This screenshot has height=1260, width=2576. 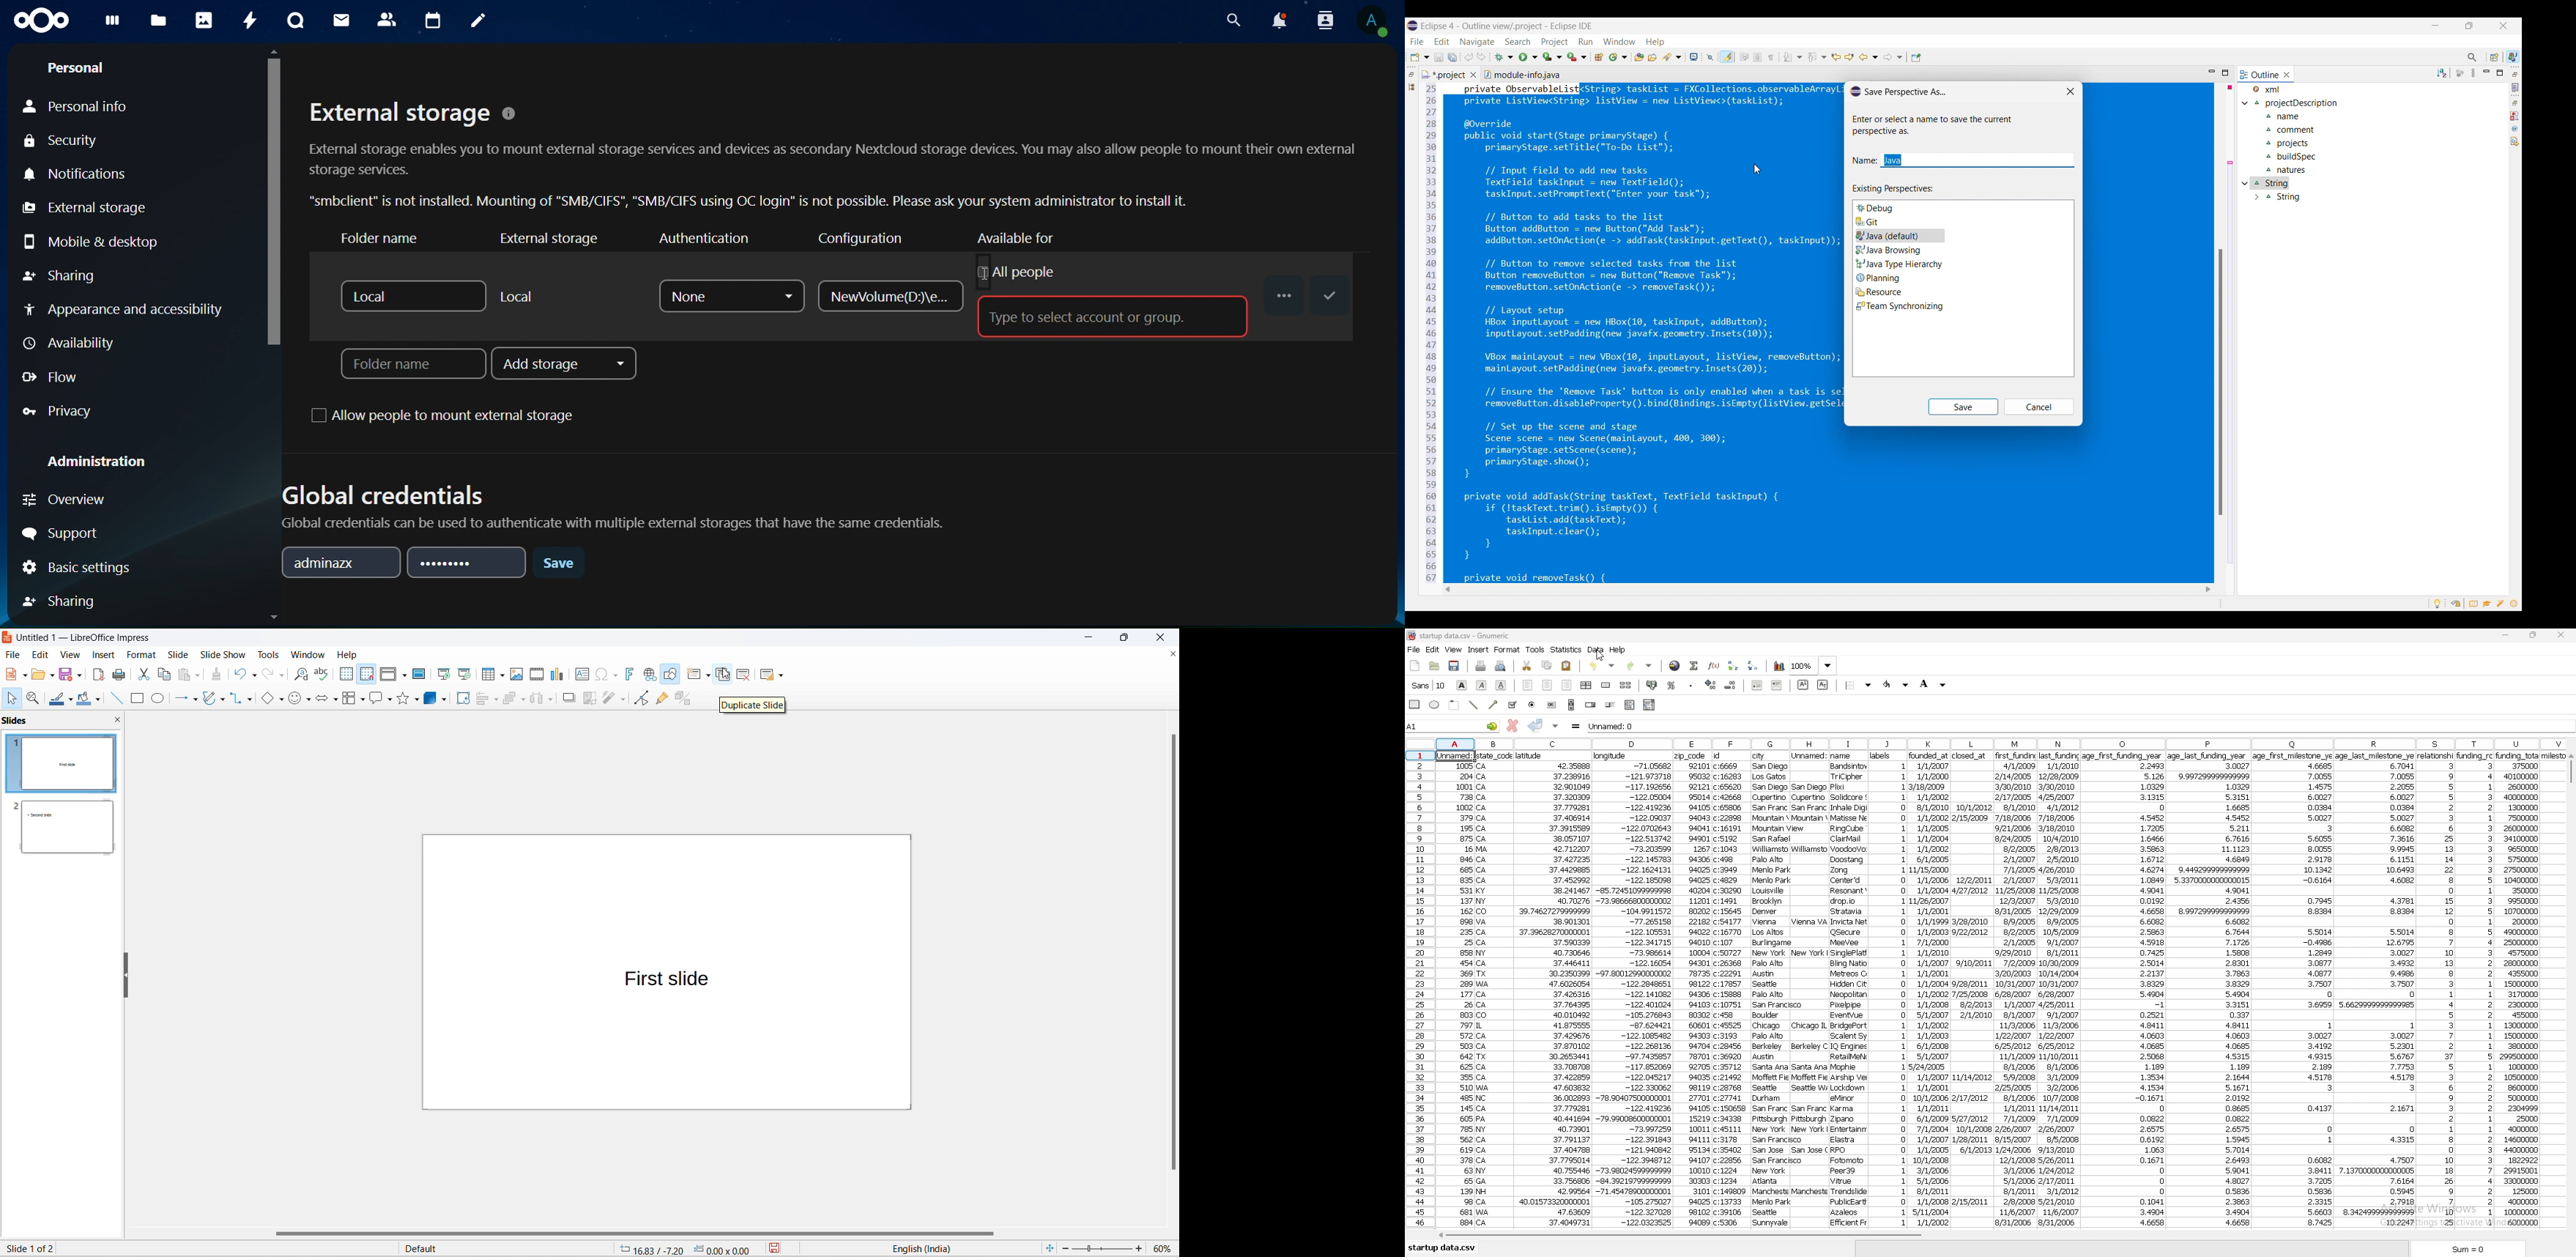 What do you see at coordinates (1899, 258) in the screenshot?
I see `Options to choose from` at bounding box center [1899, 258].